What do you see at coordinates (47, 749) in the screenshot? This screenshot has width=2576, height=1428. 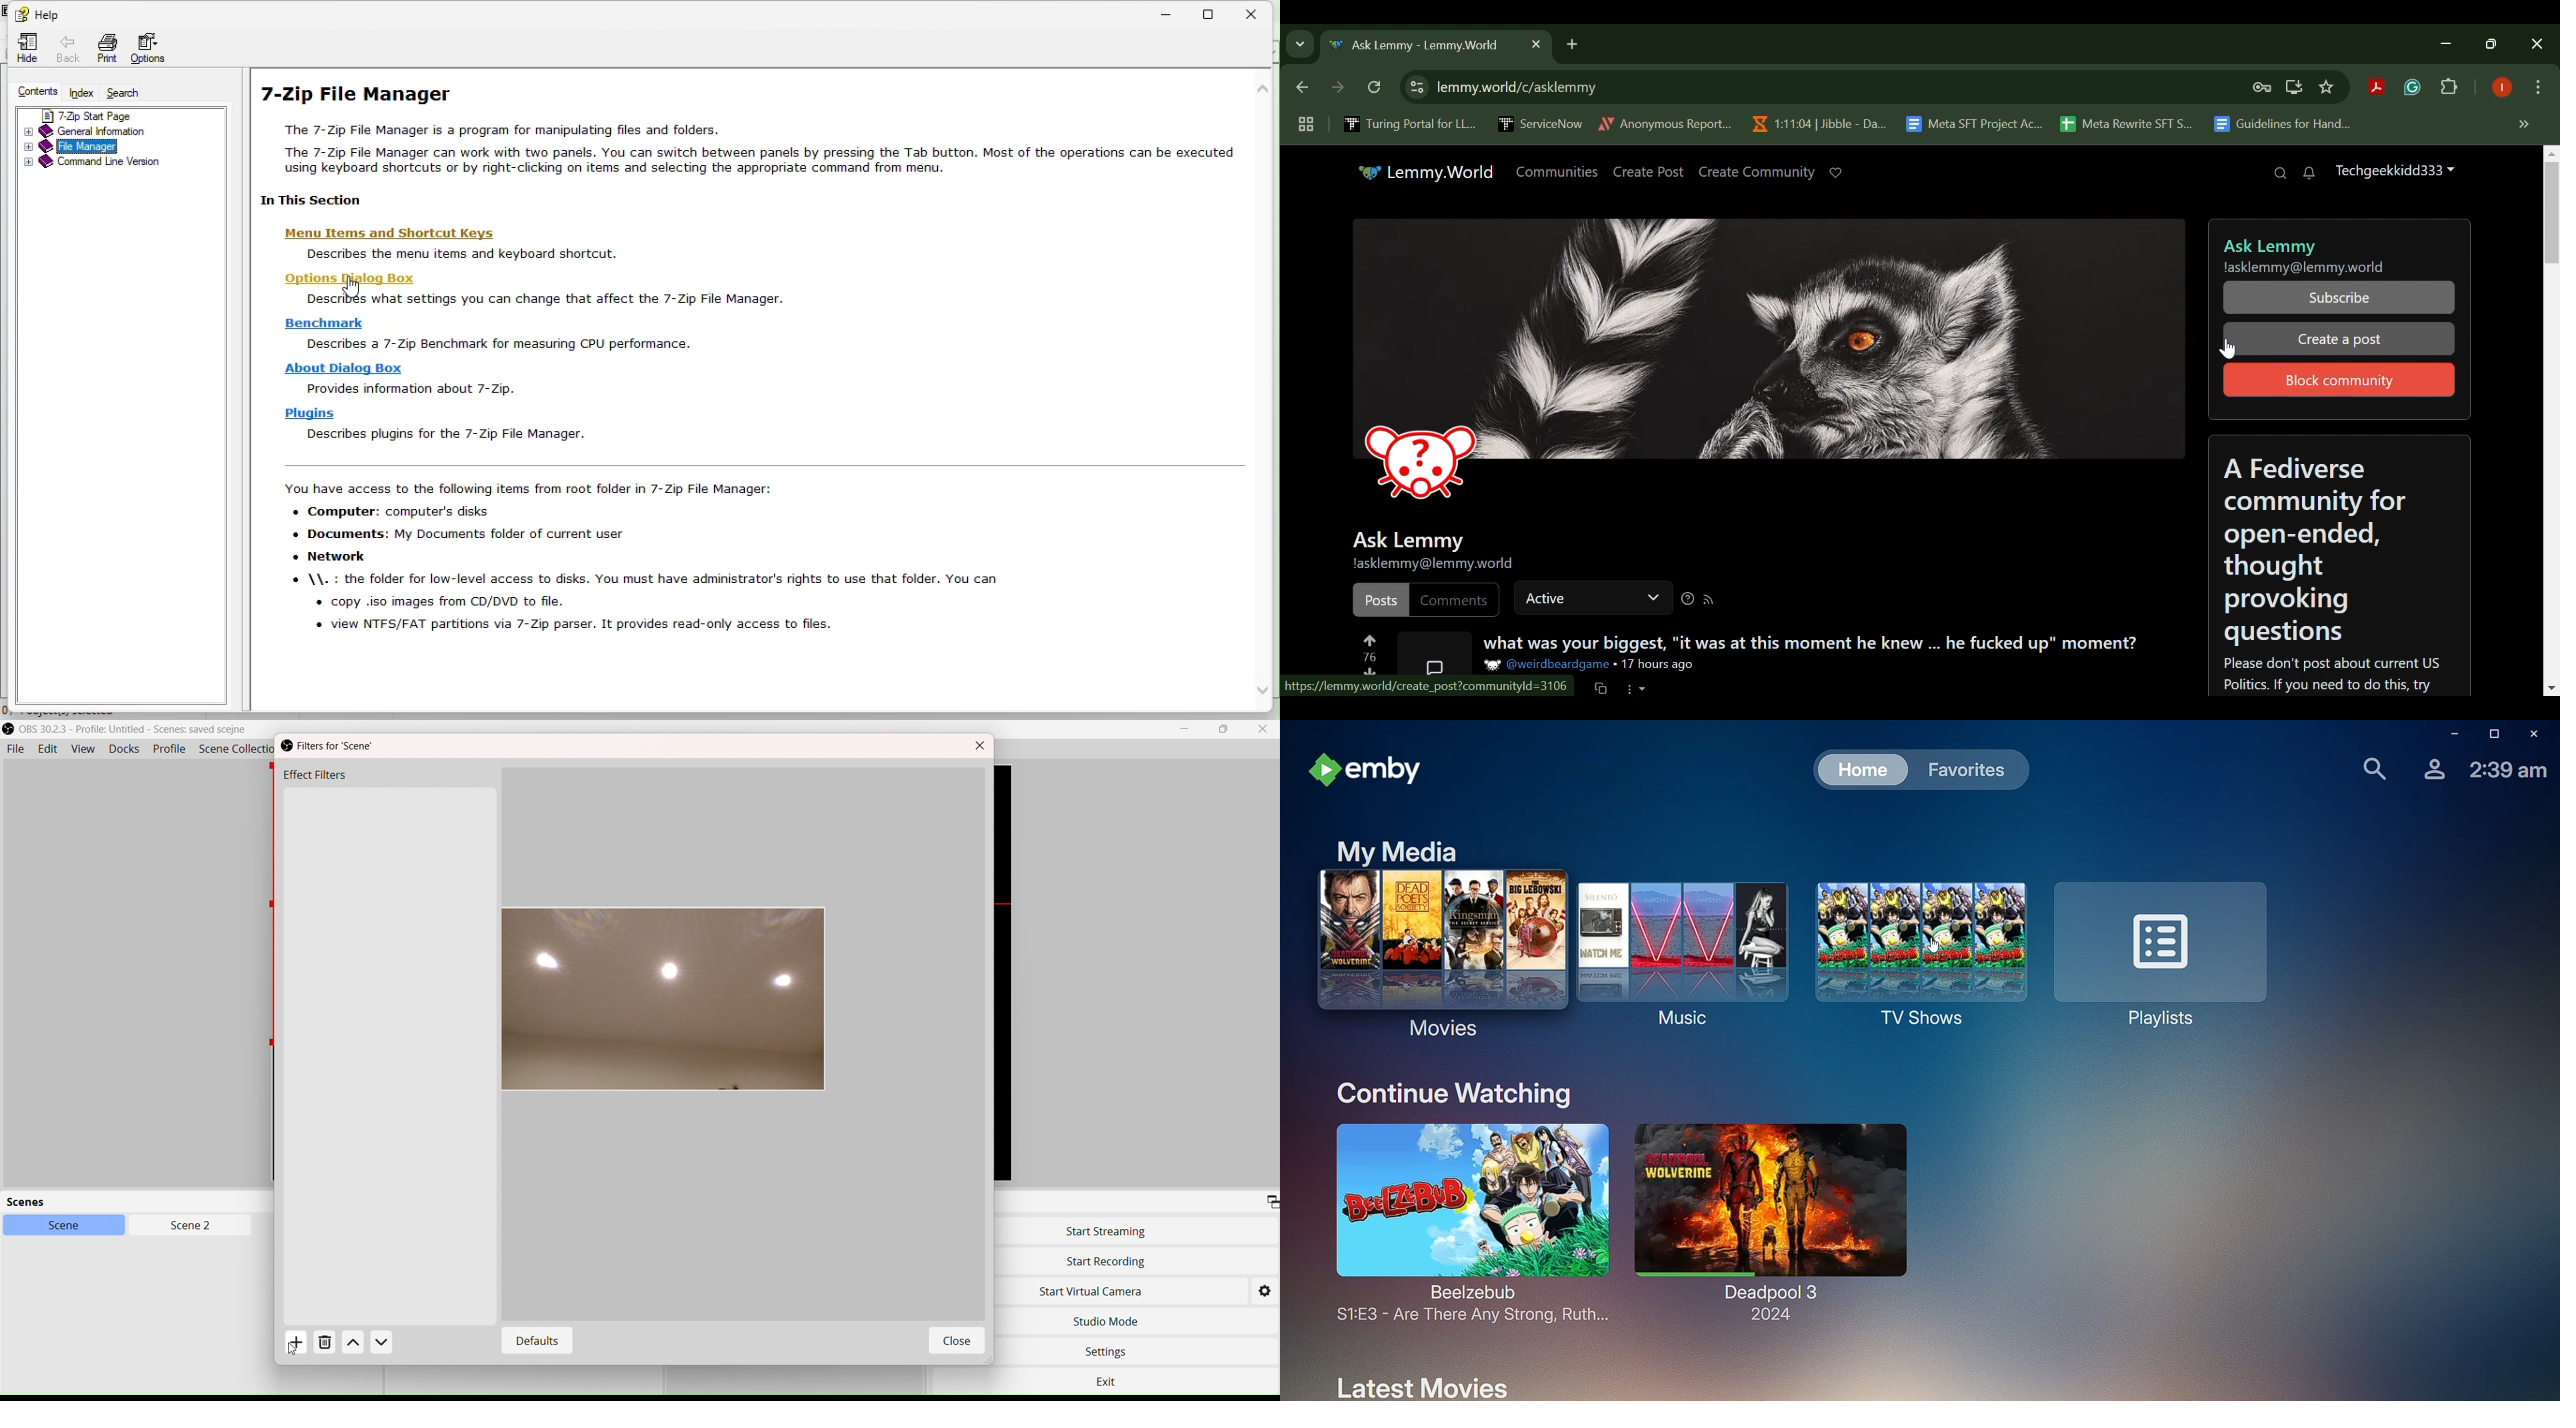 I see `Edit` at bounding box center [47, 749].